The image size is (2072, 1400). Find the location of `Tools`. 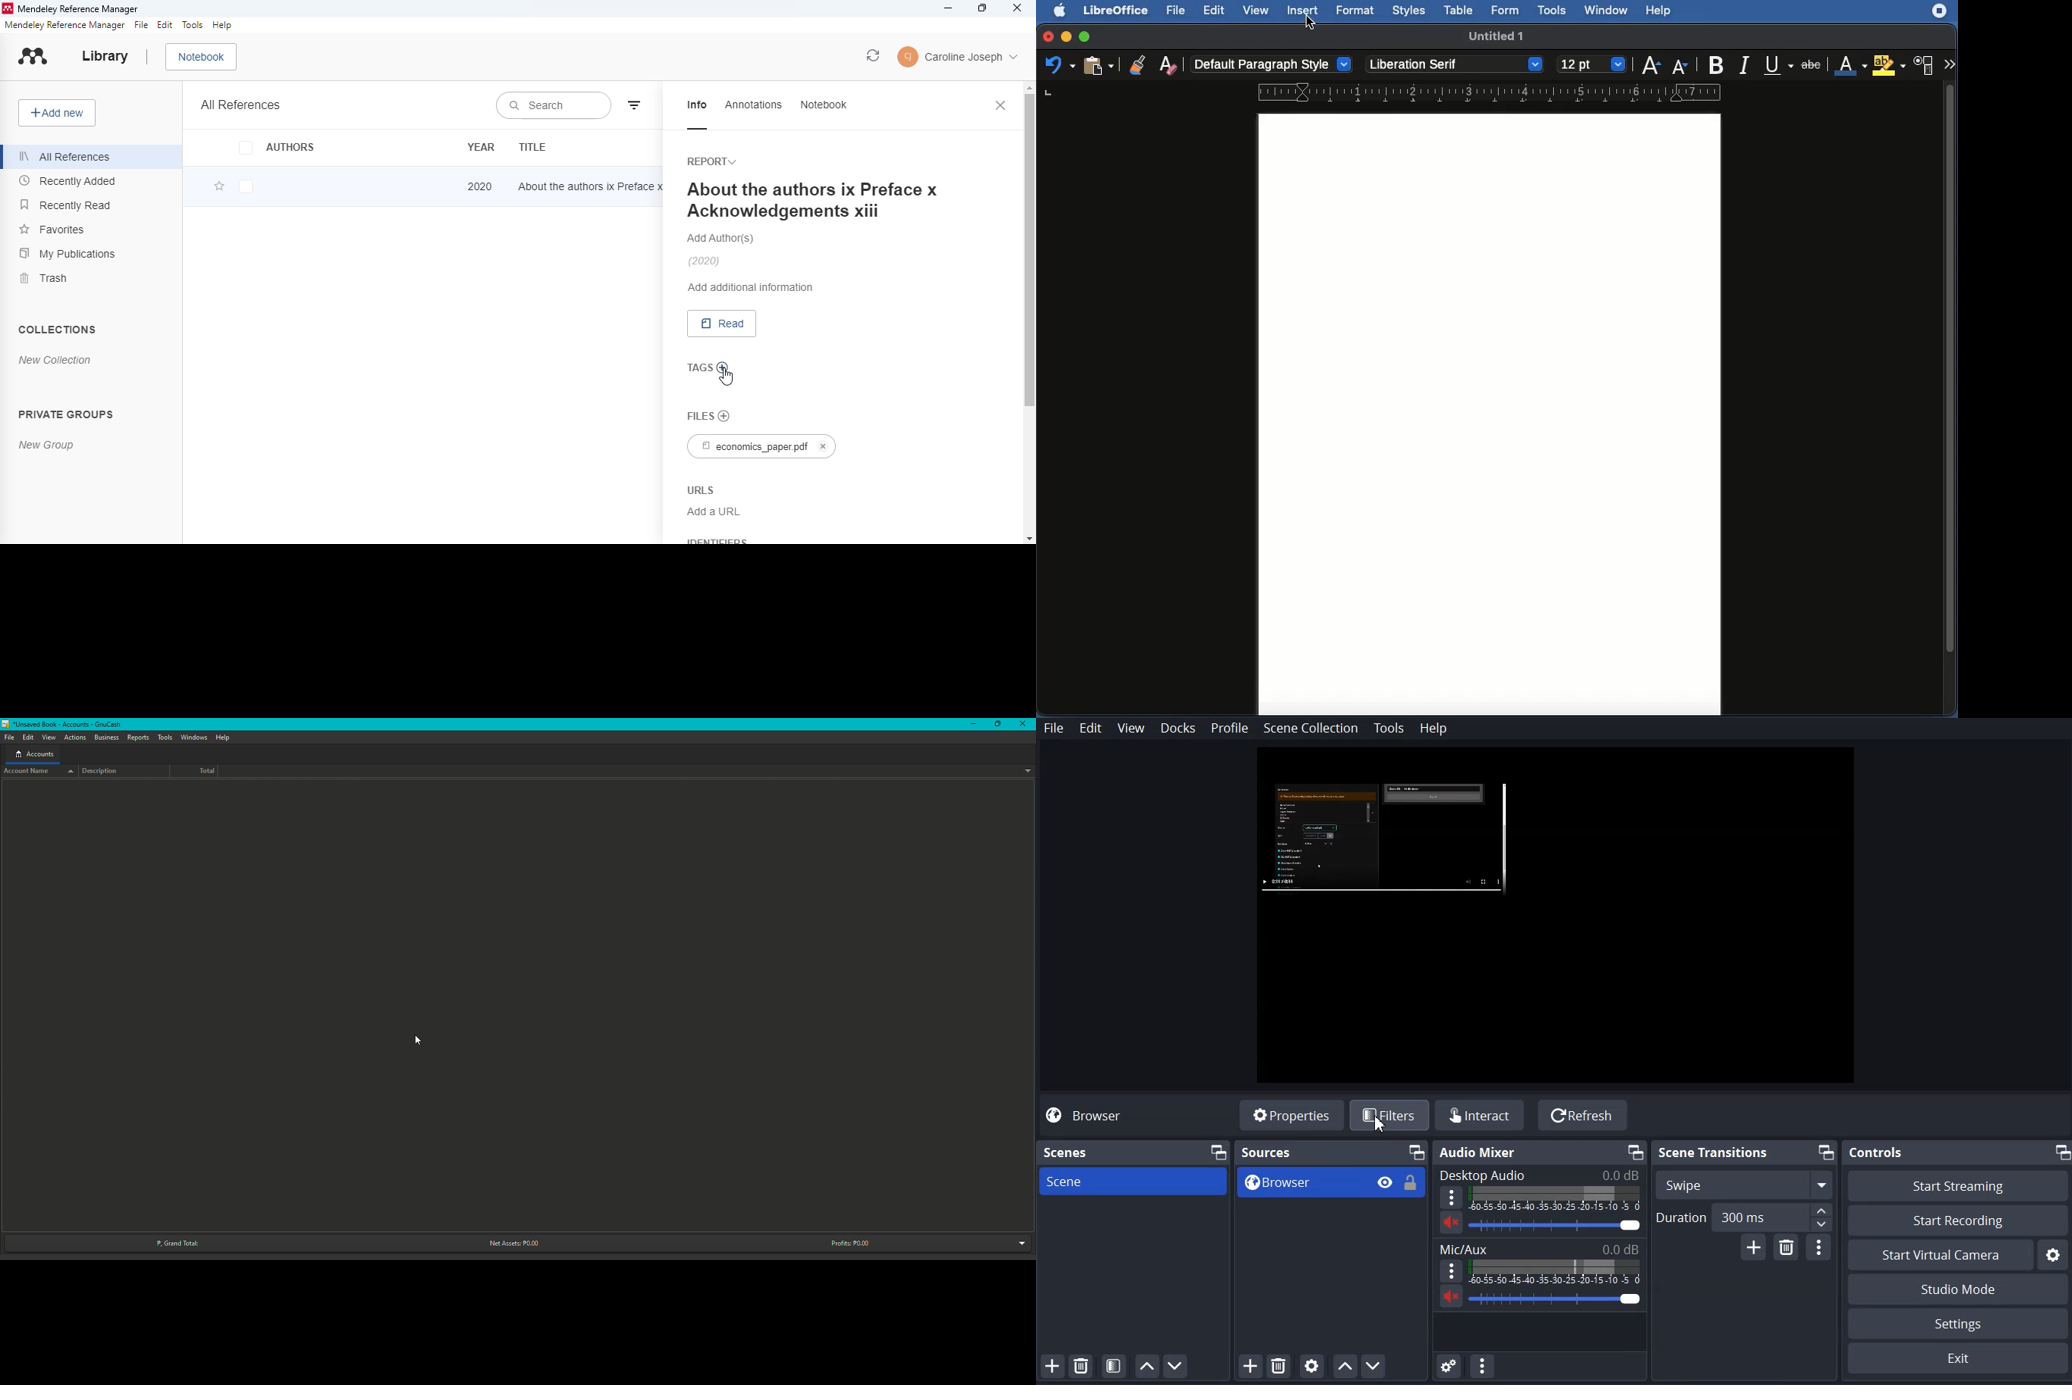

Tools is located at coordinates (1554, 11).